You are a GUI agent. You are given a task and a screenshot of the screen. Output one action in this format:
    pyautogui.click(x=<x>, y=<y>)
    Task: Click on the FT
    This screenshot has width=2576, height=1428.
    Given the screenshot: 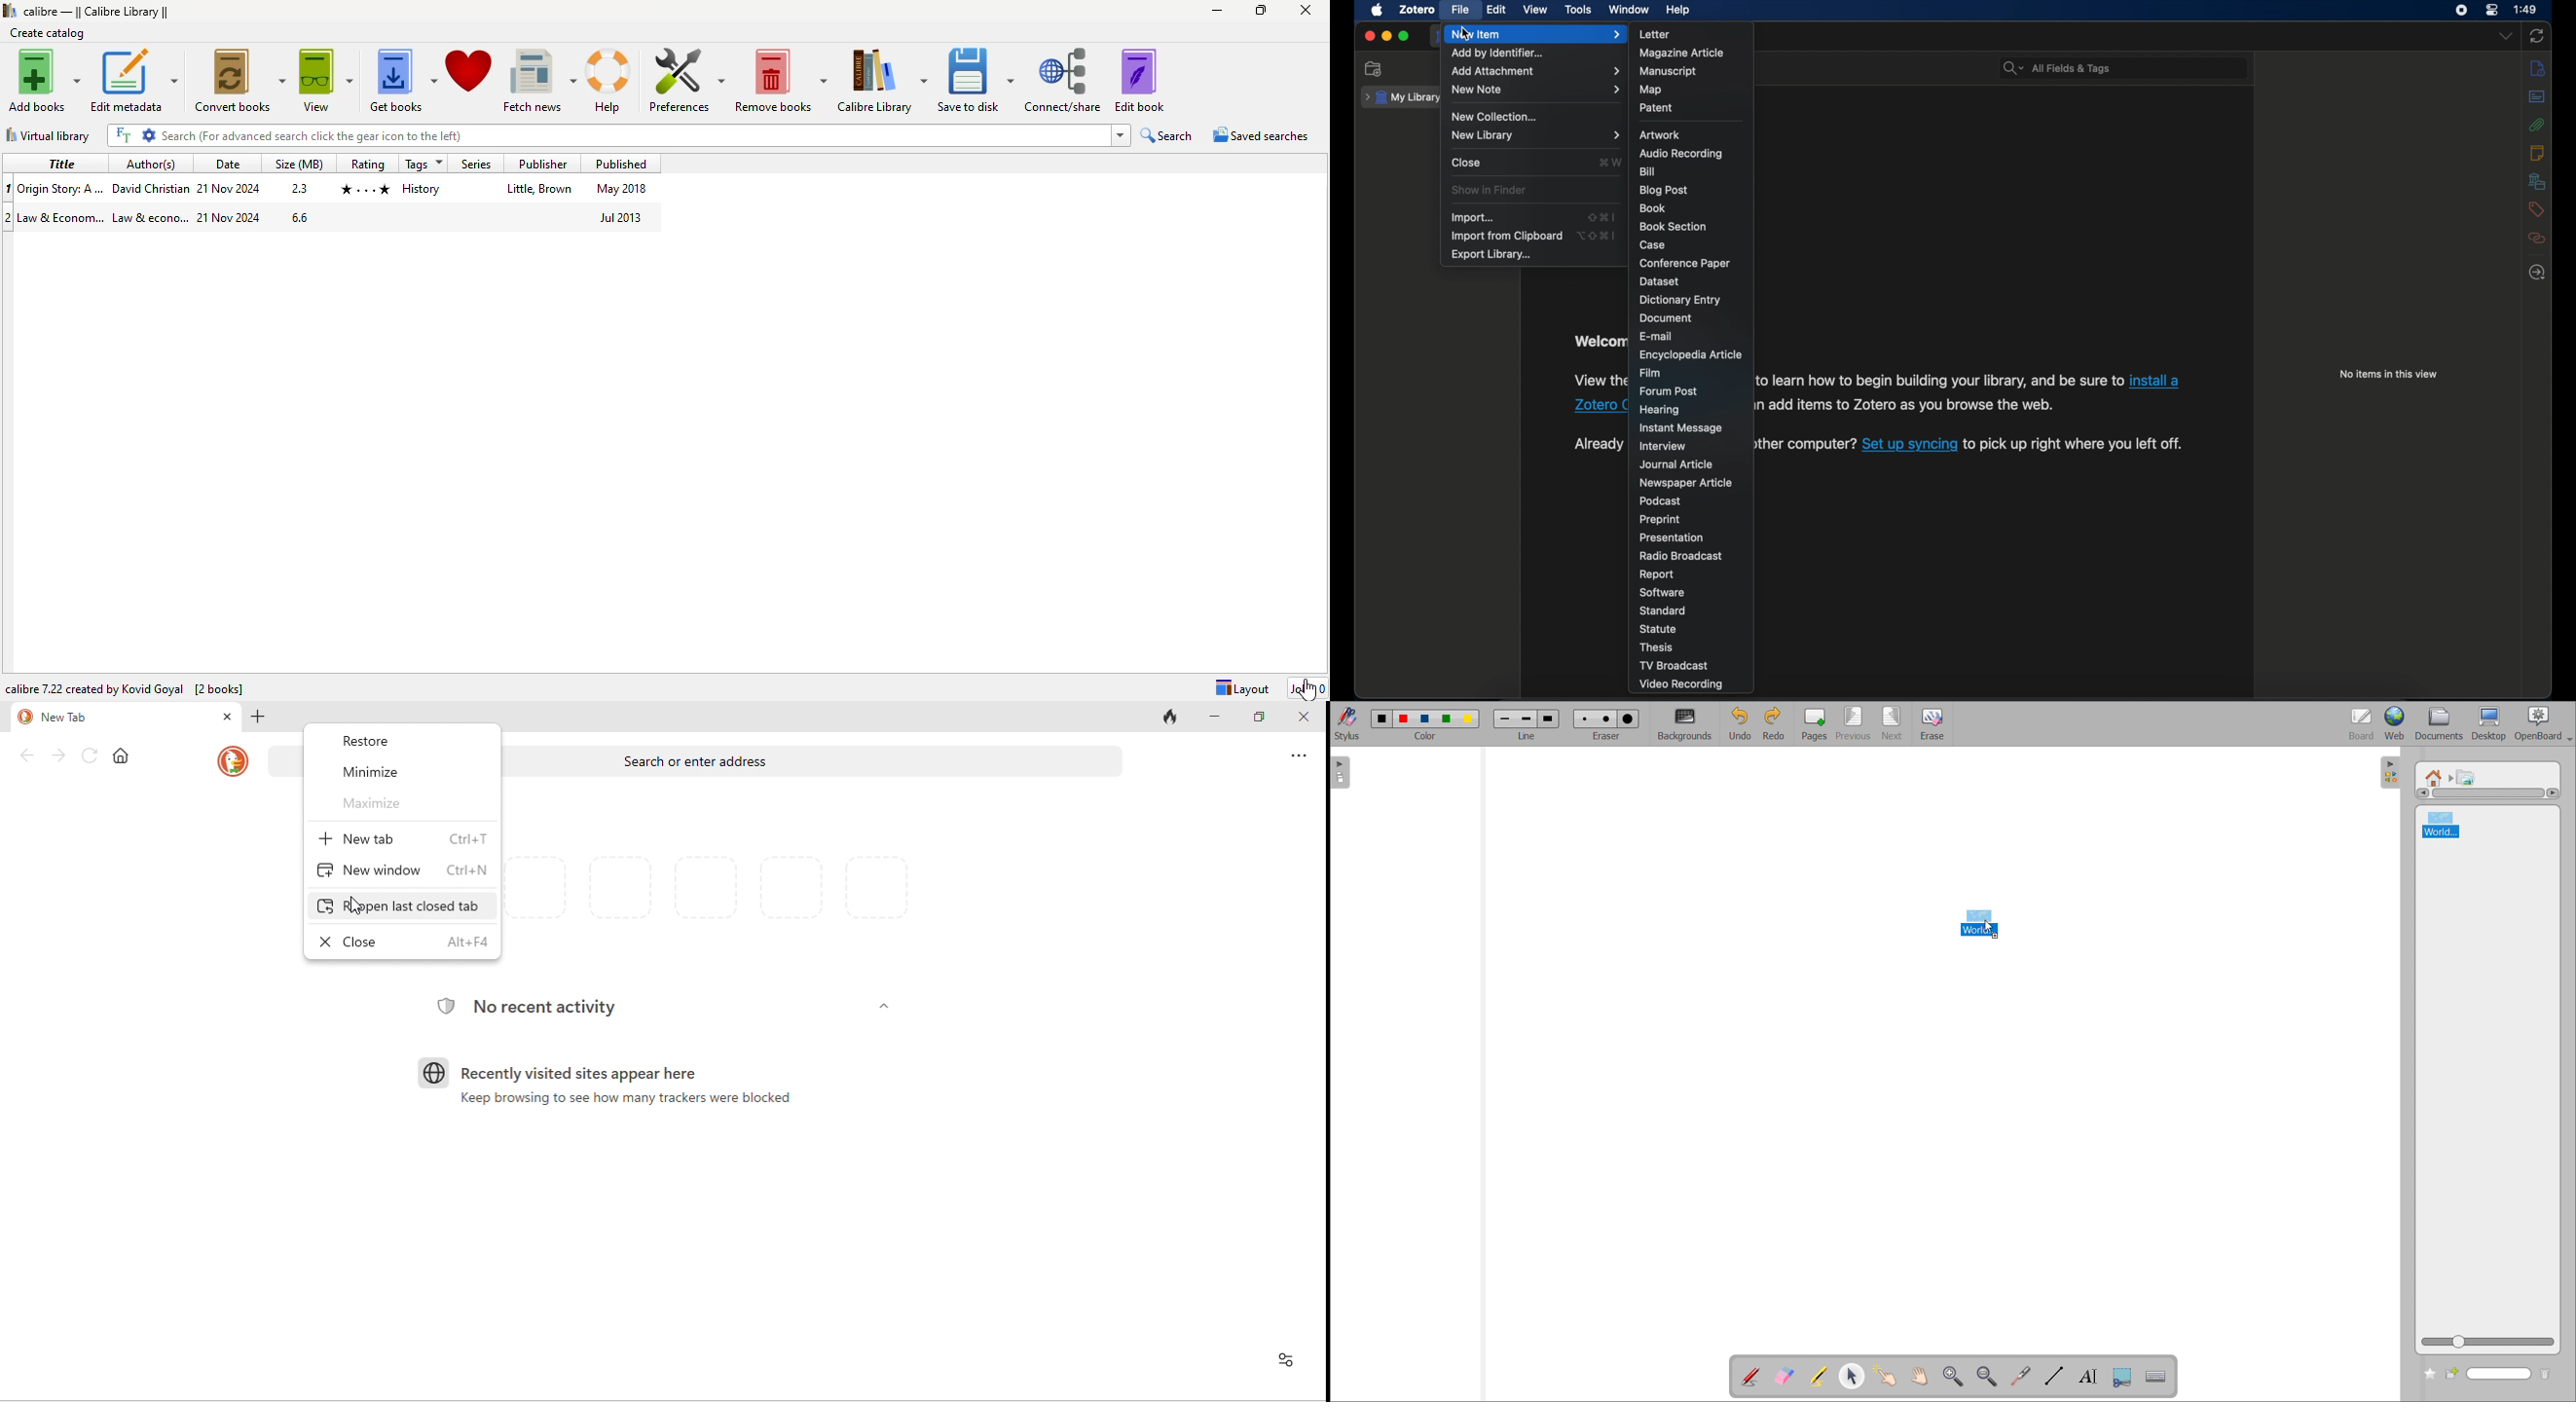 What is the action you would take?
    pyautogui.click(x=124, y=134)
    